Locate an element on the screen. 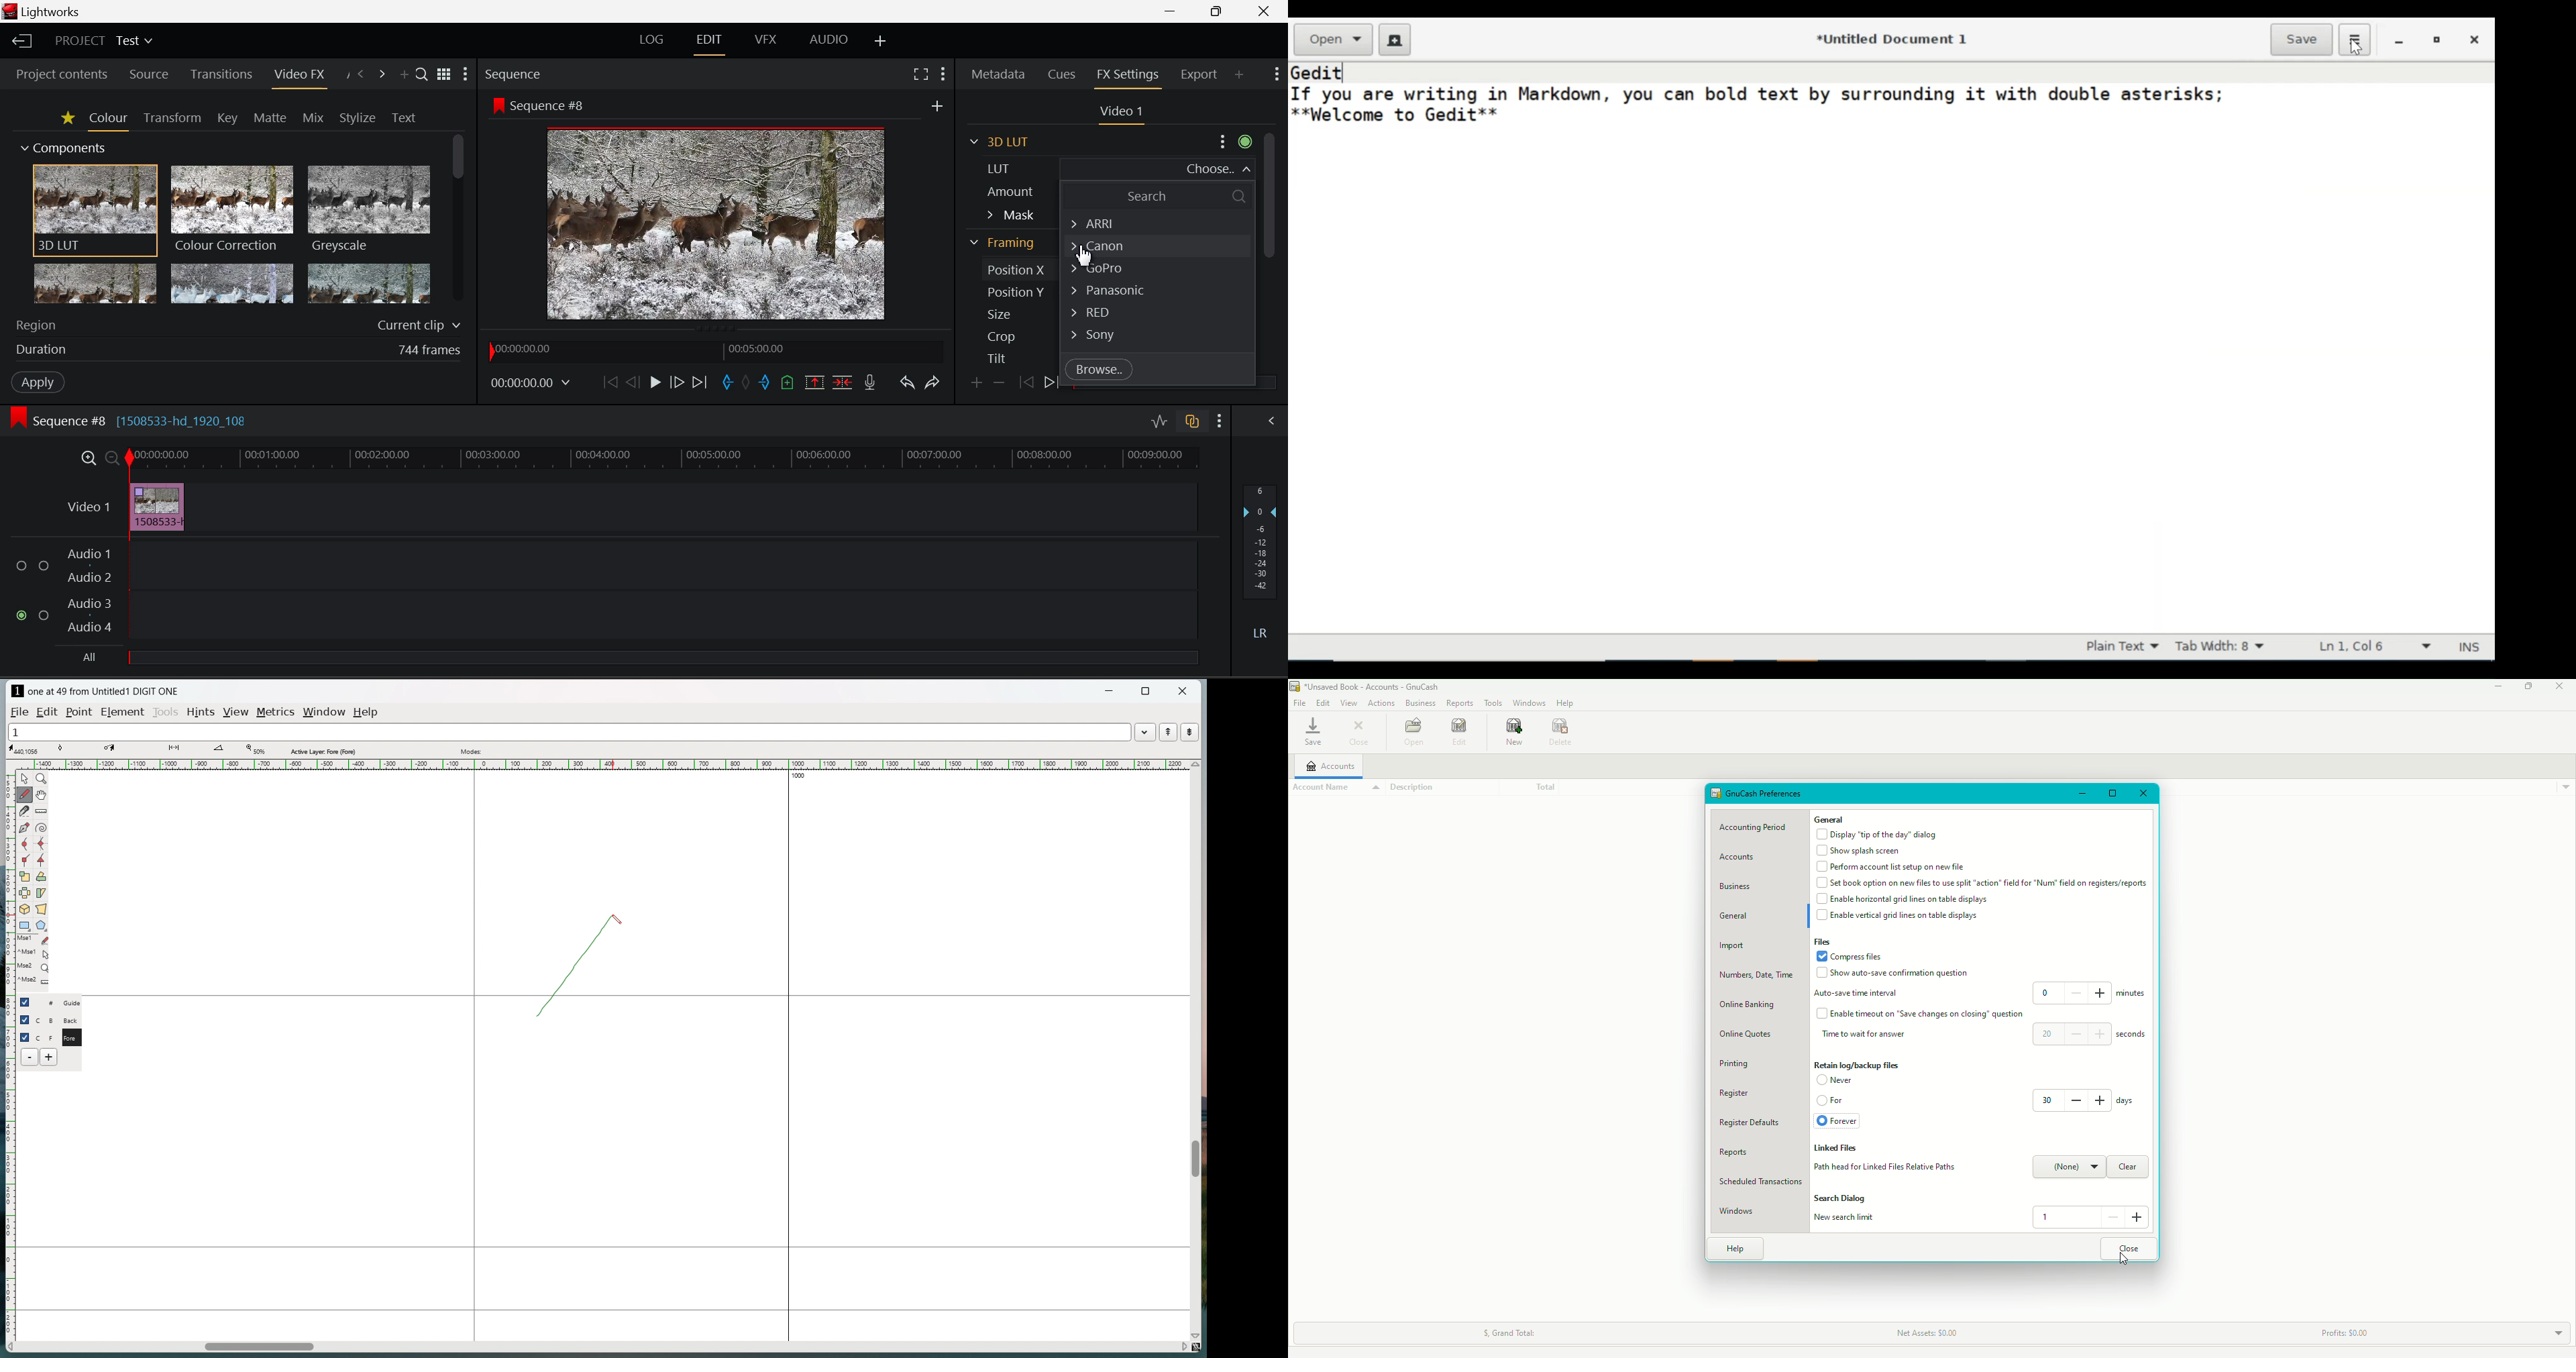 The width and height of the screenshot is (2576, 1372). 0 is located at coordinates (2073, 992).